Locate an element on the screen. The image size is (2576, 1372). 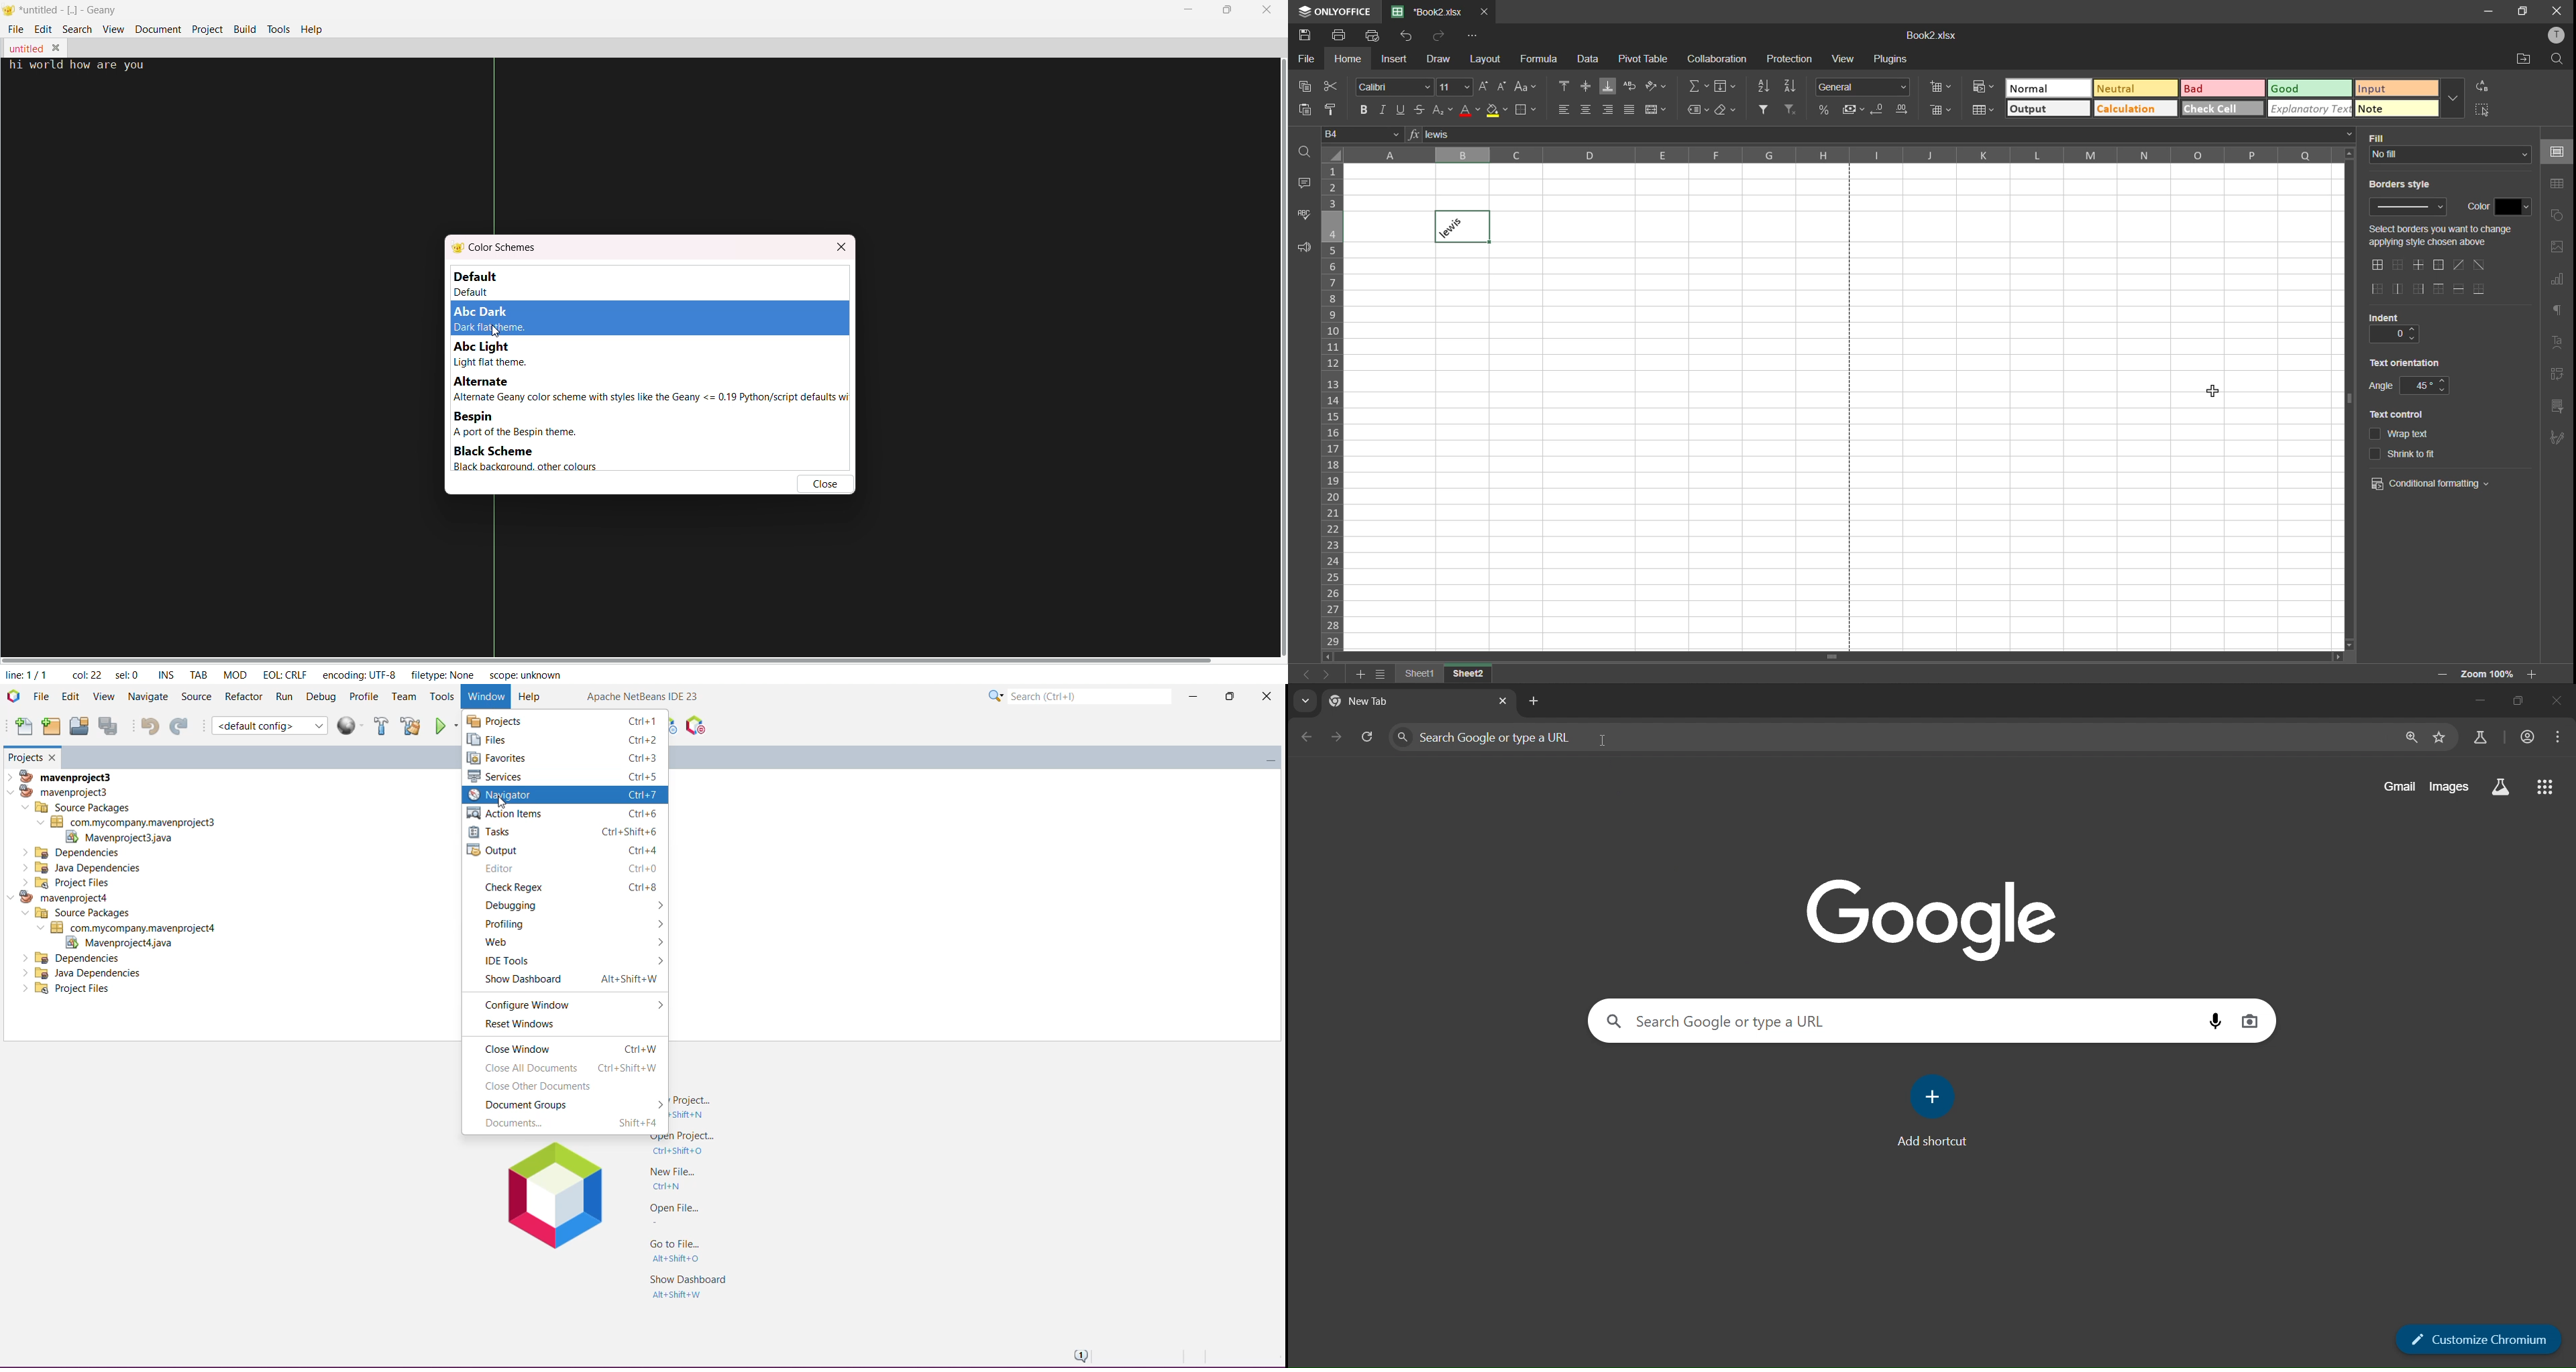
close is located at coordinates (2555, 10).